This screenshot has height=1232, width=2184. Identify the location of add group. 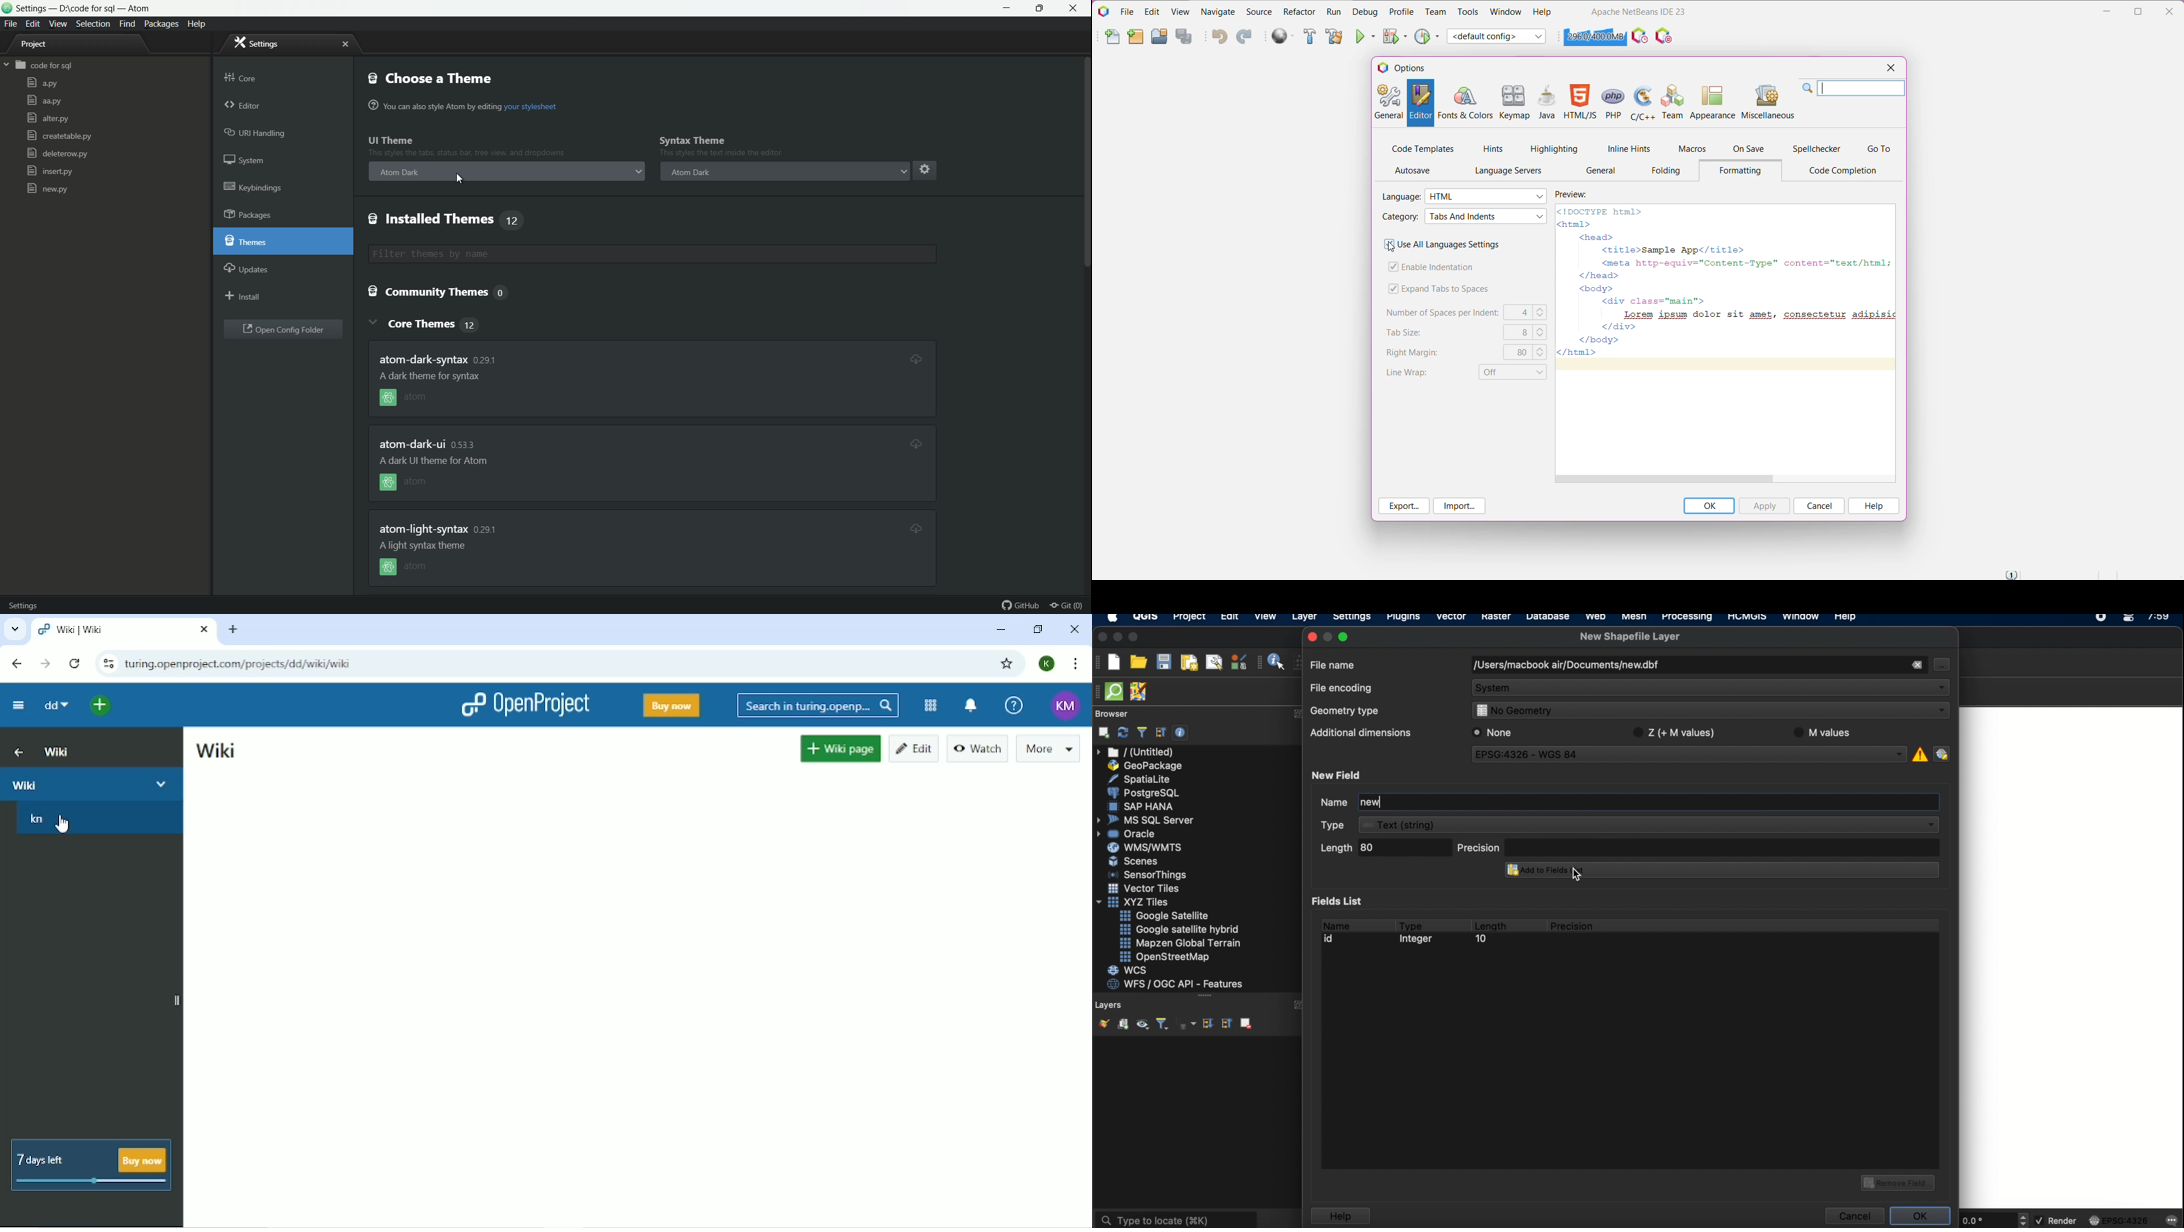
(1123, 1024).